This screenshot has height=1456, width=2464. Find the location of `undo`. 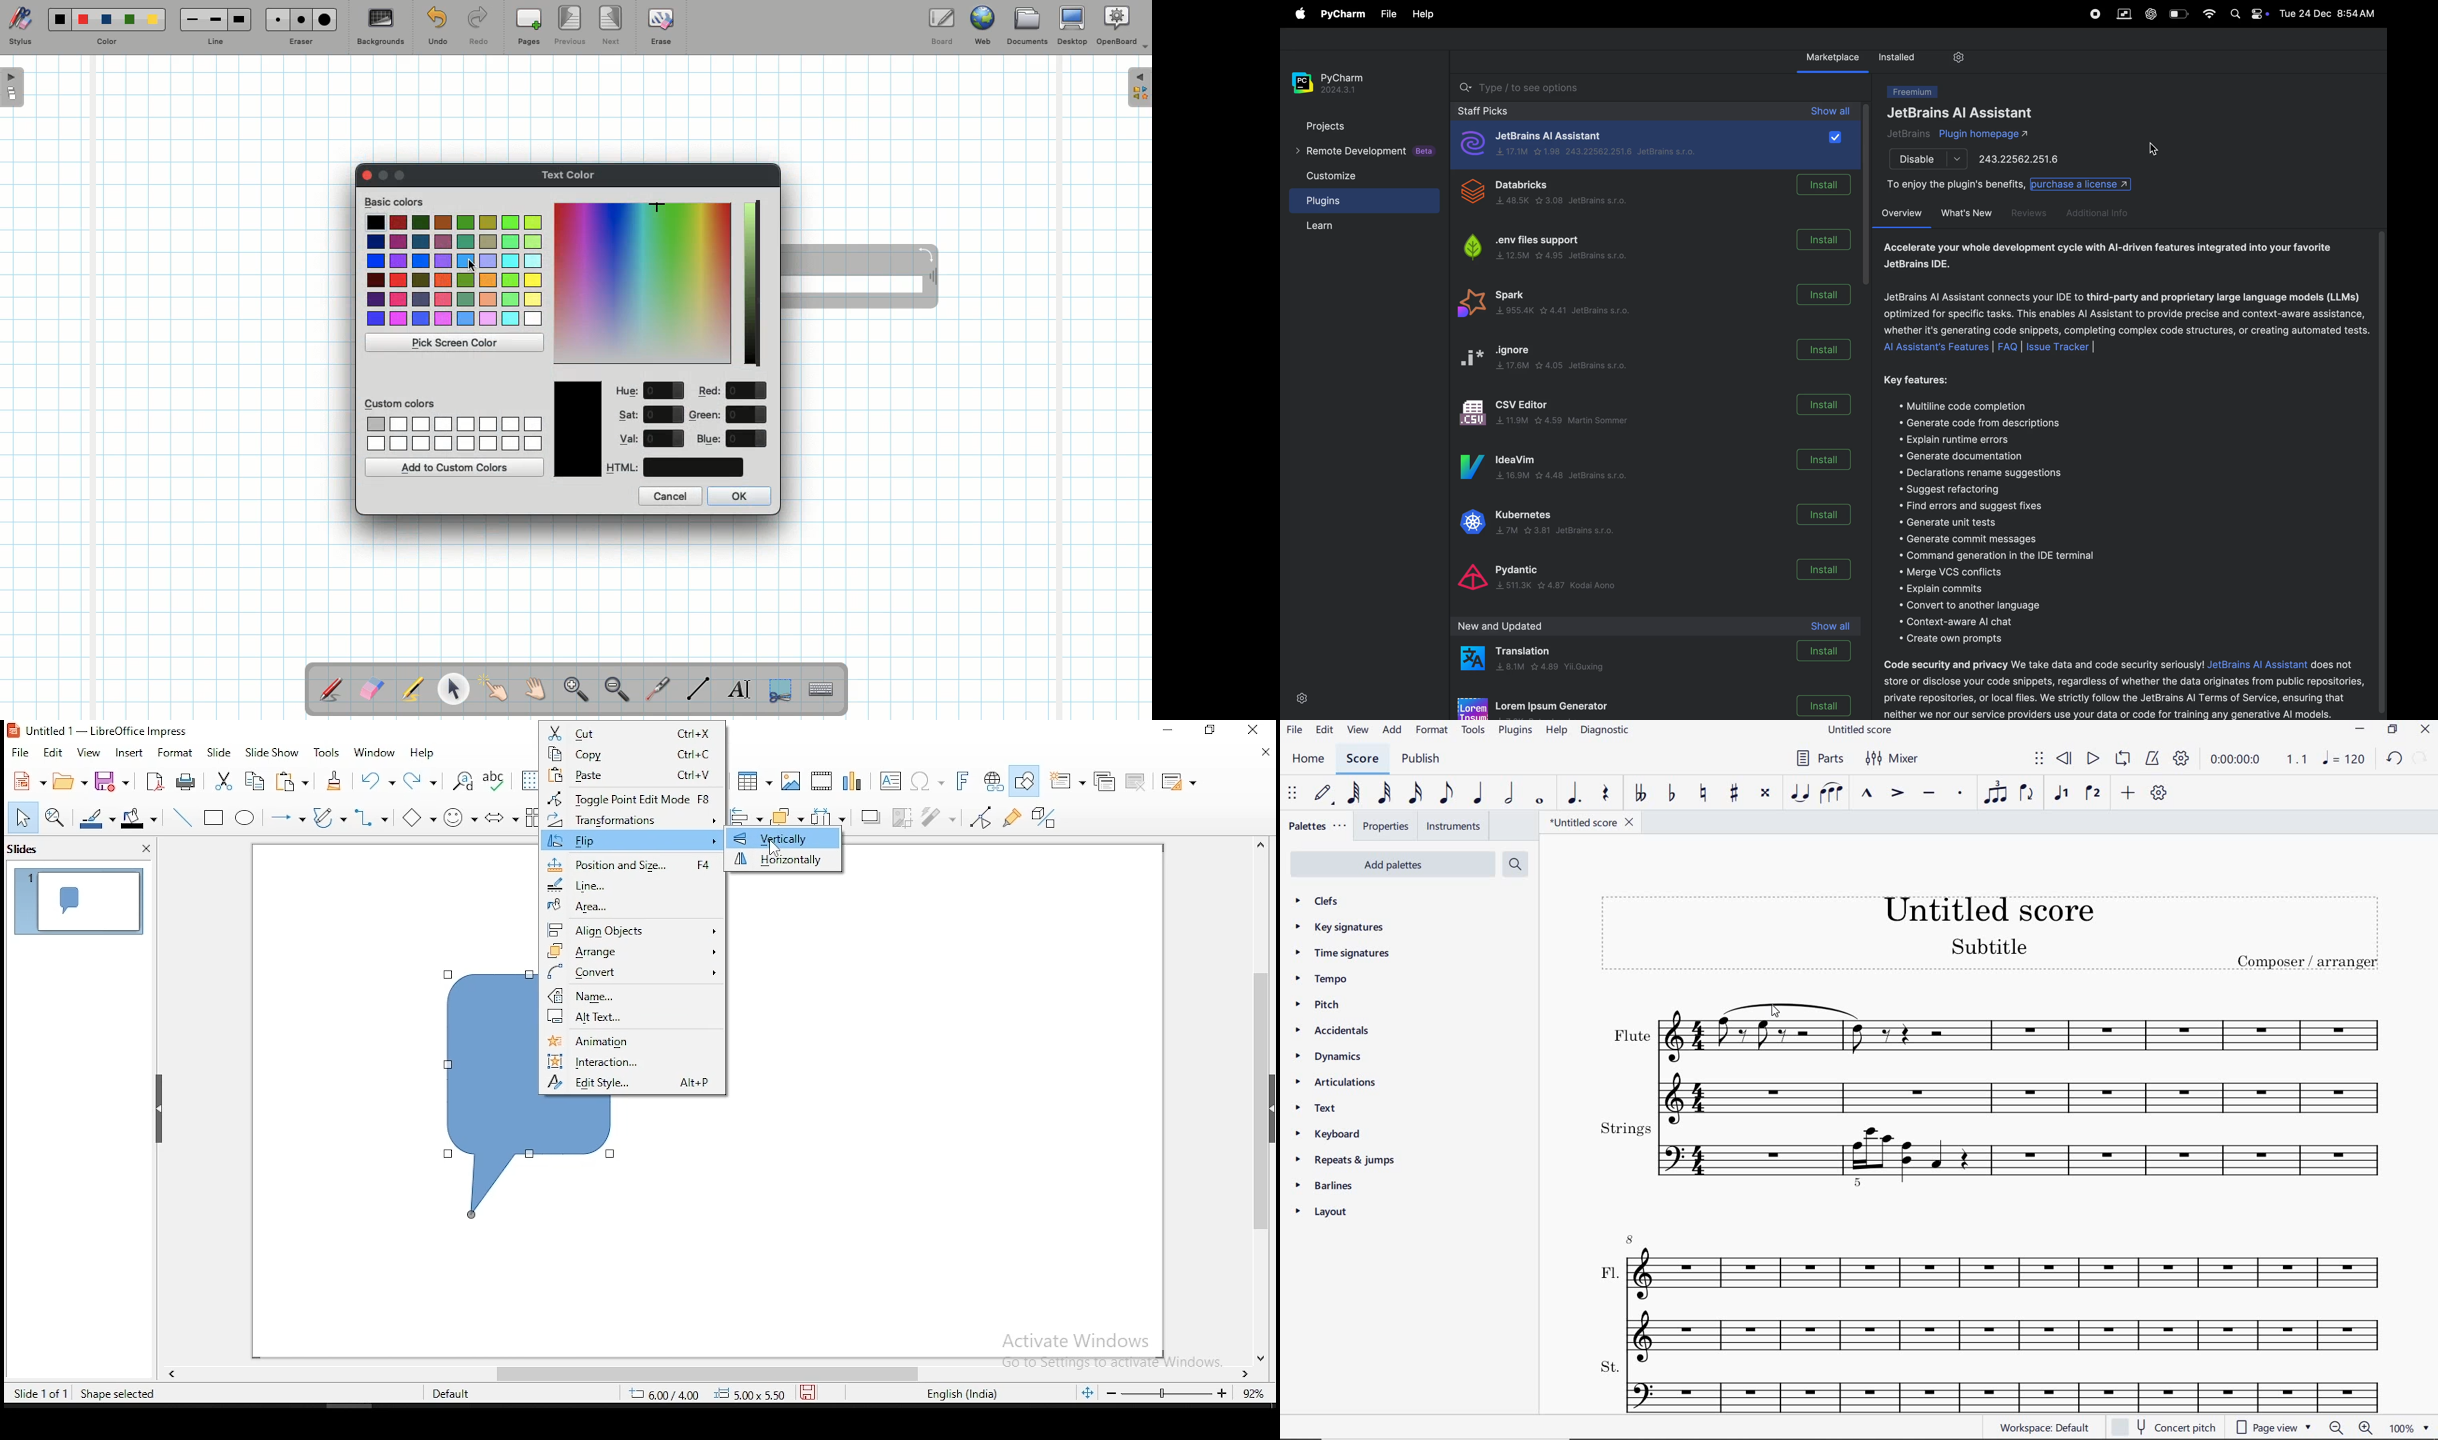

undo is located at coordinates (377, 781).